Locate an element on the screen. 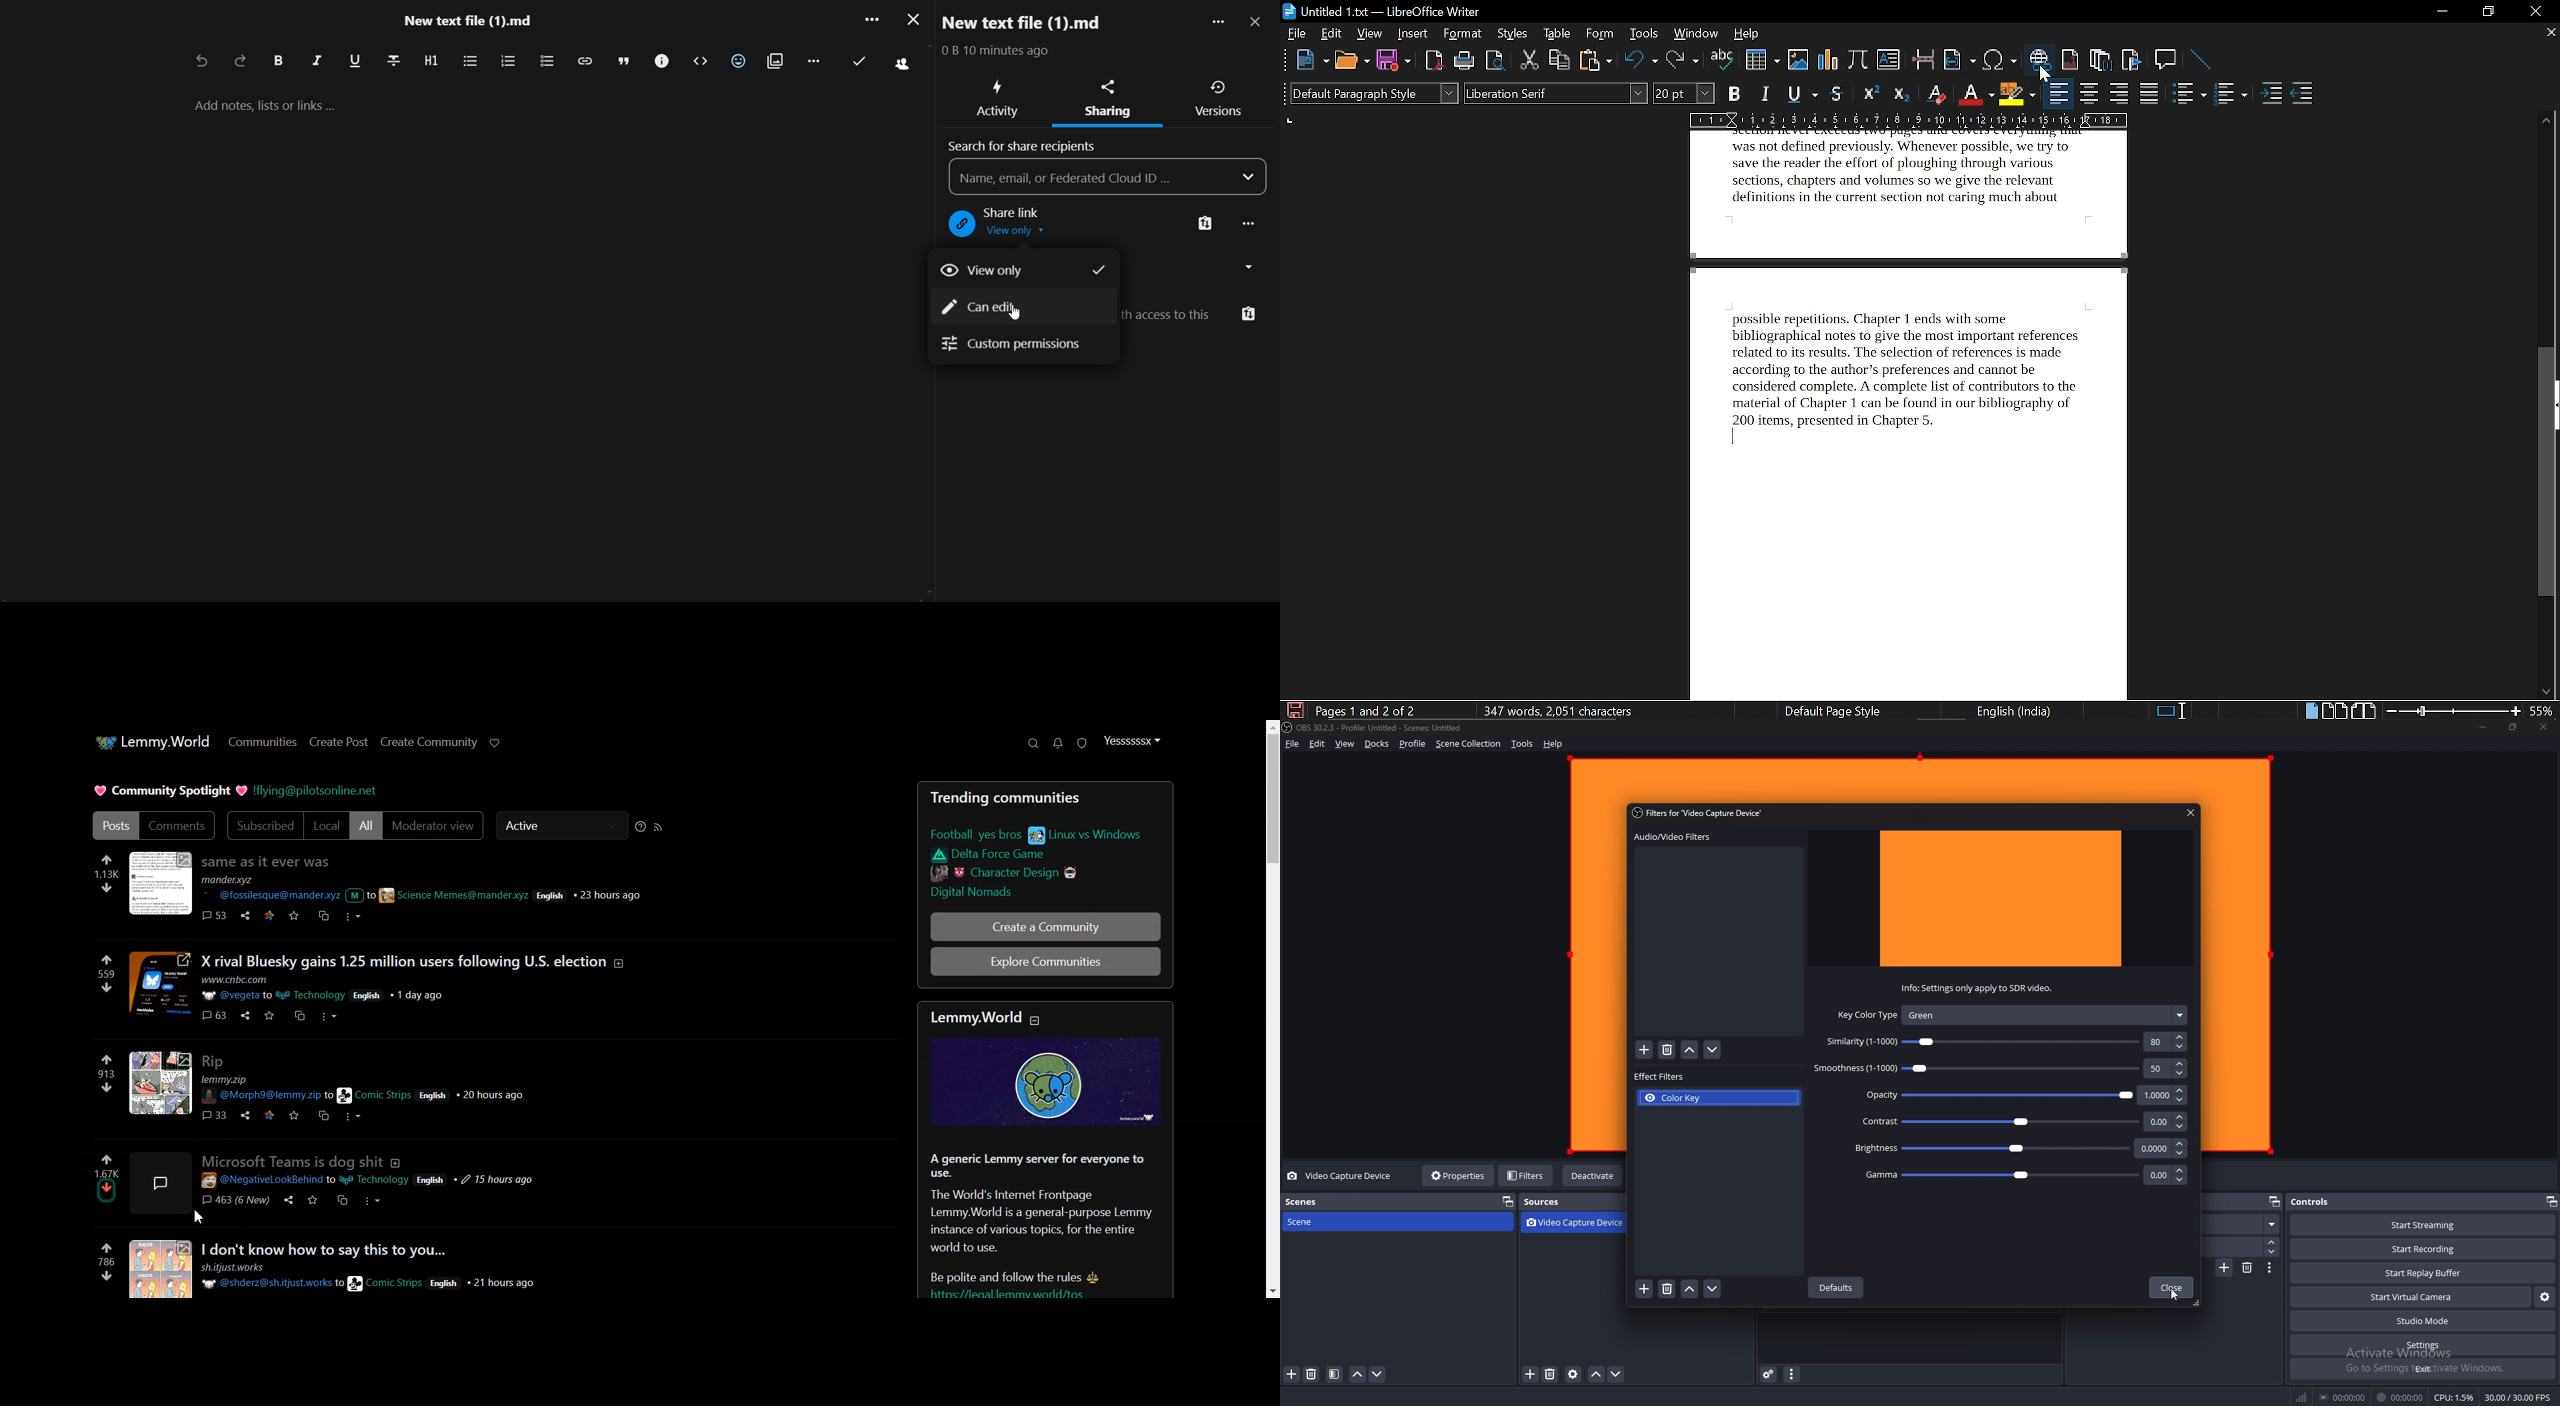 Image resolution: width=2576 pixels, height=1428 pixels. Display vote is located at coordinates (109, 1174).